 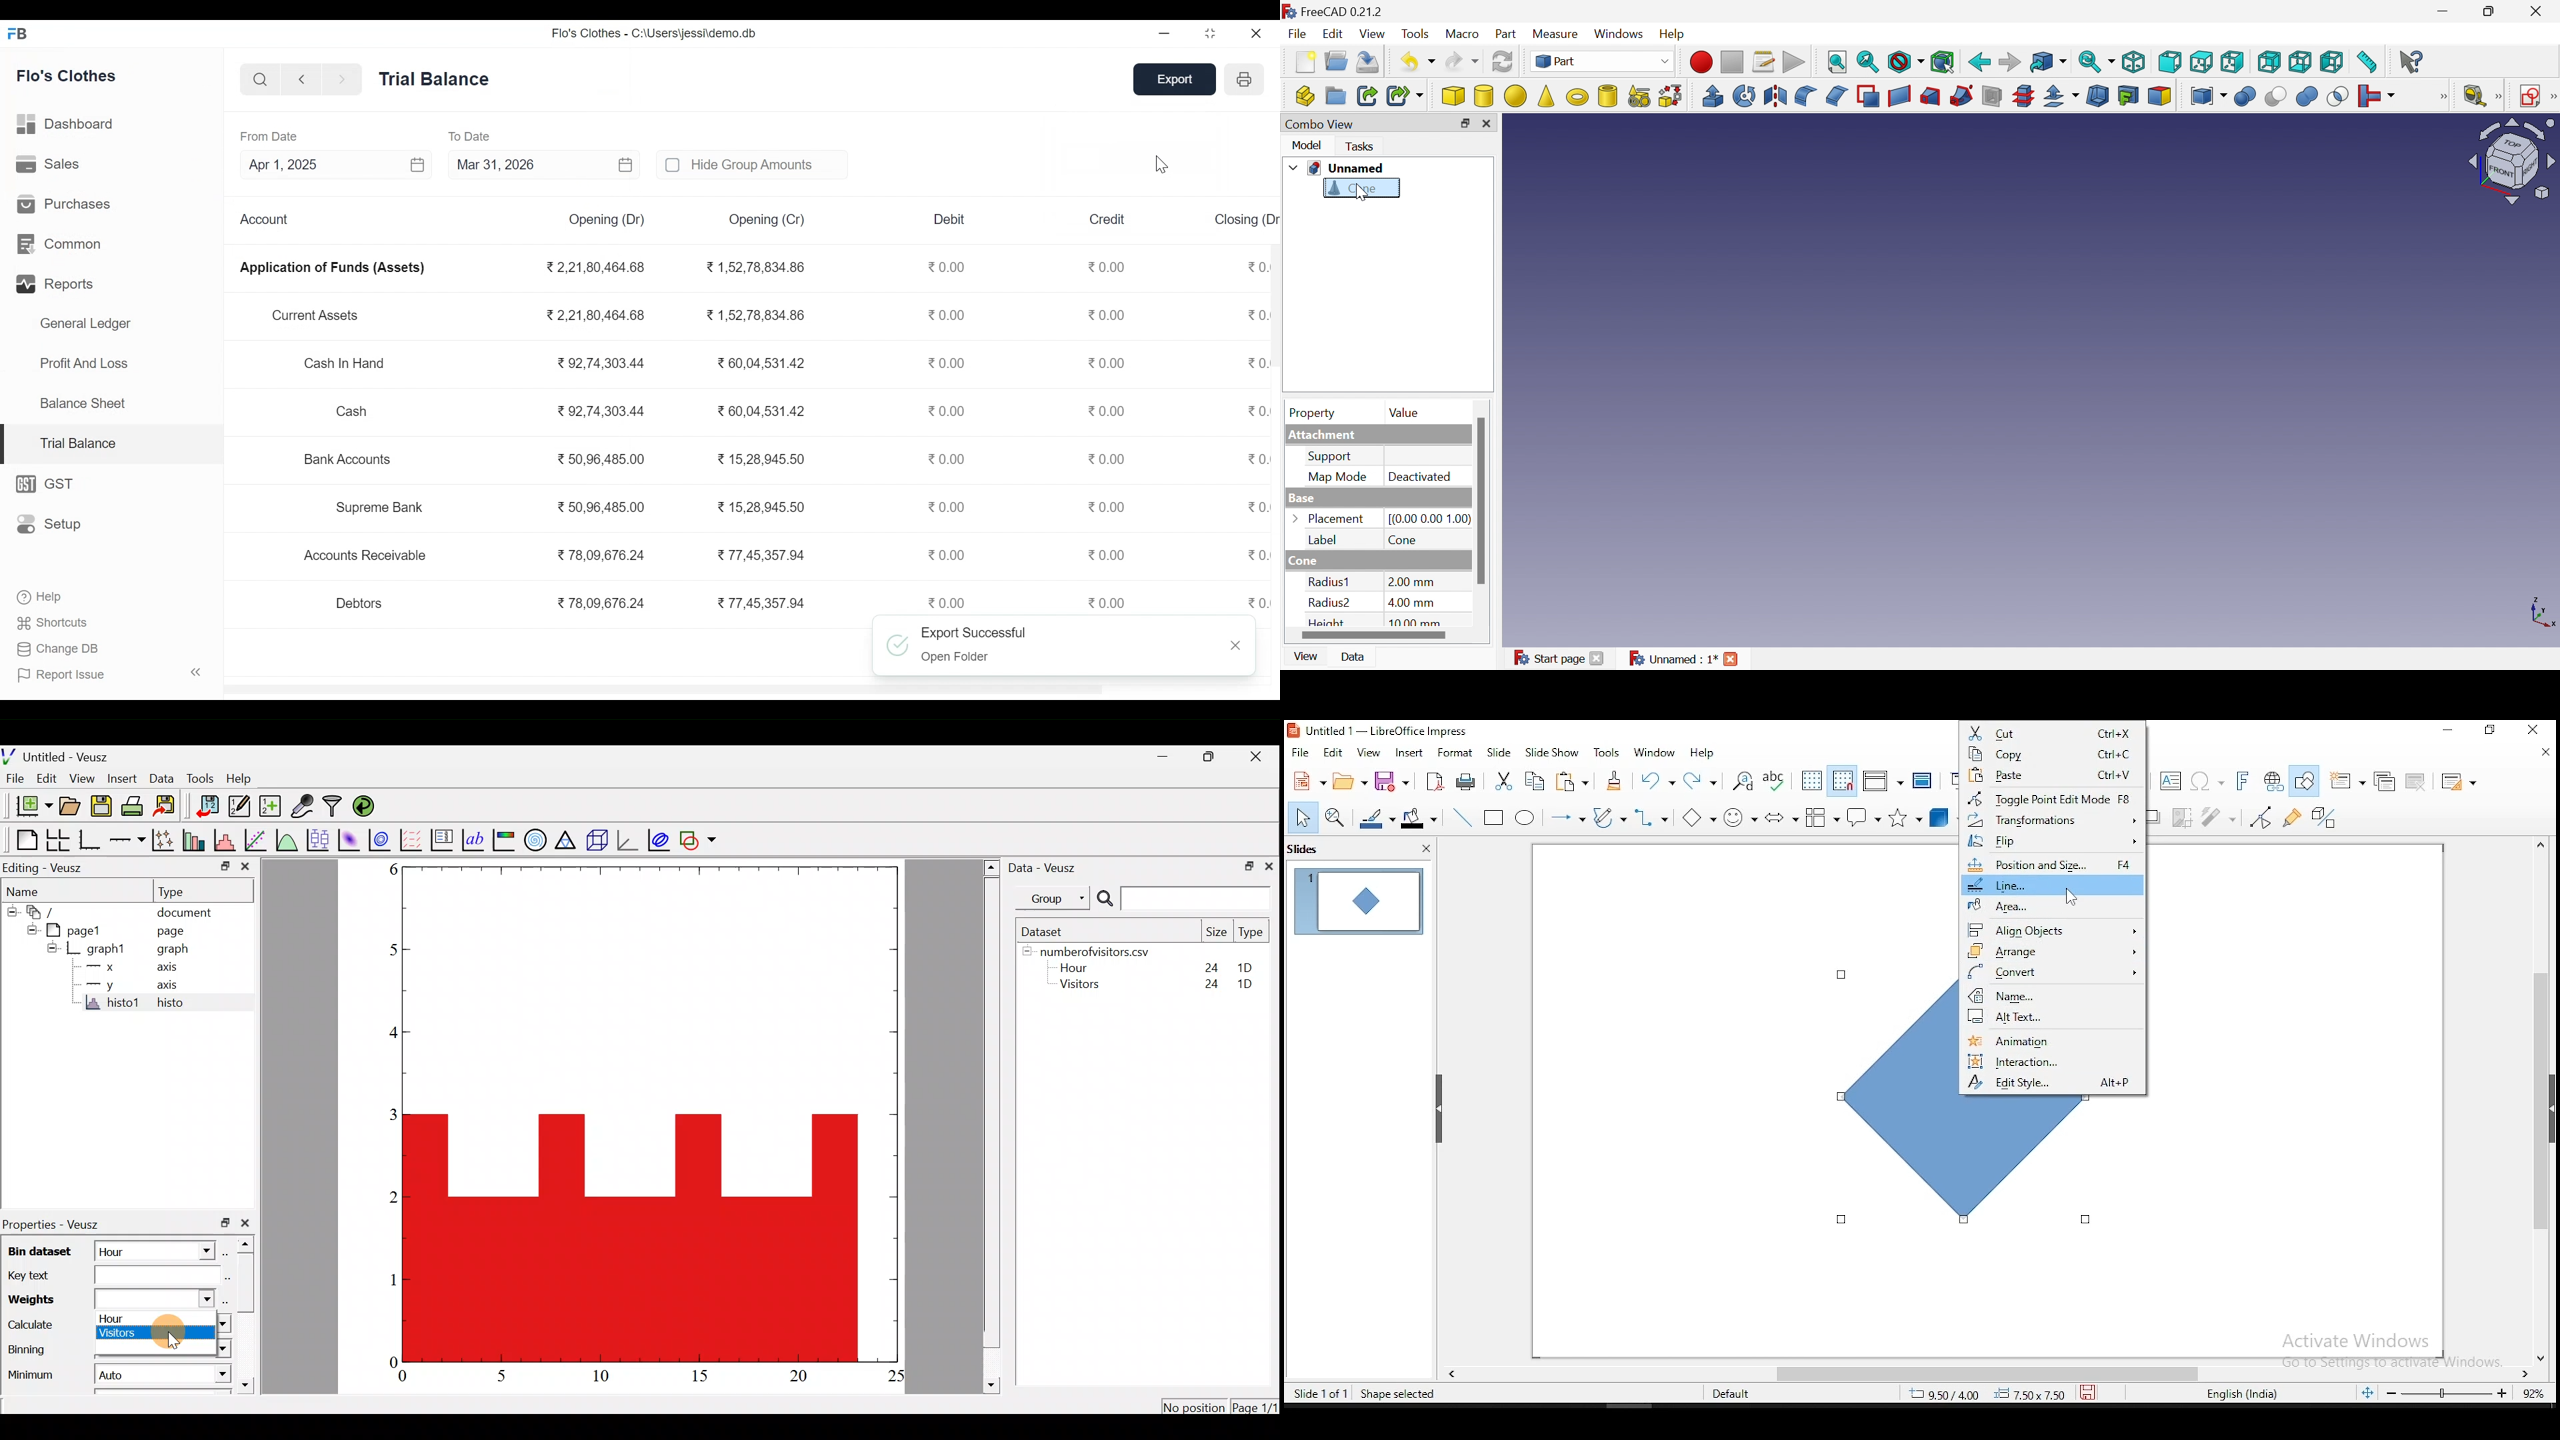 I want to click on Reparts, so click(x=58, y=283).